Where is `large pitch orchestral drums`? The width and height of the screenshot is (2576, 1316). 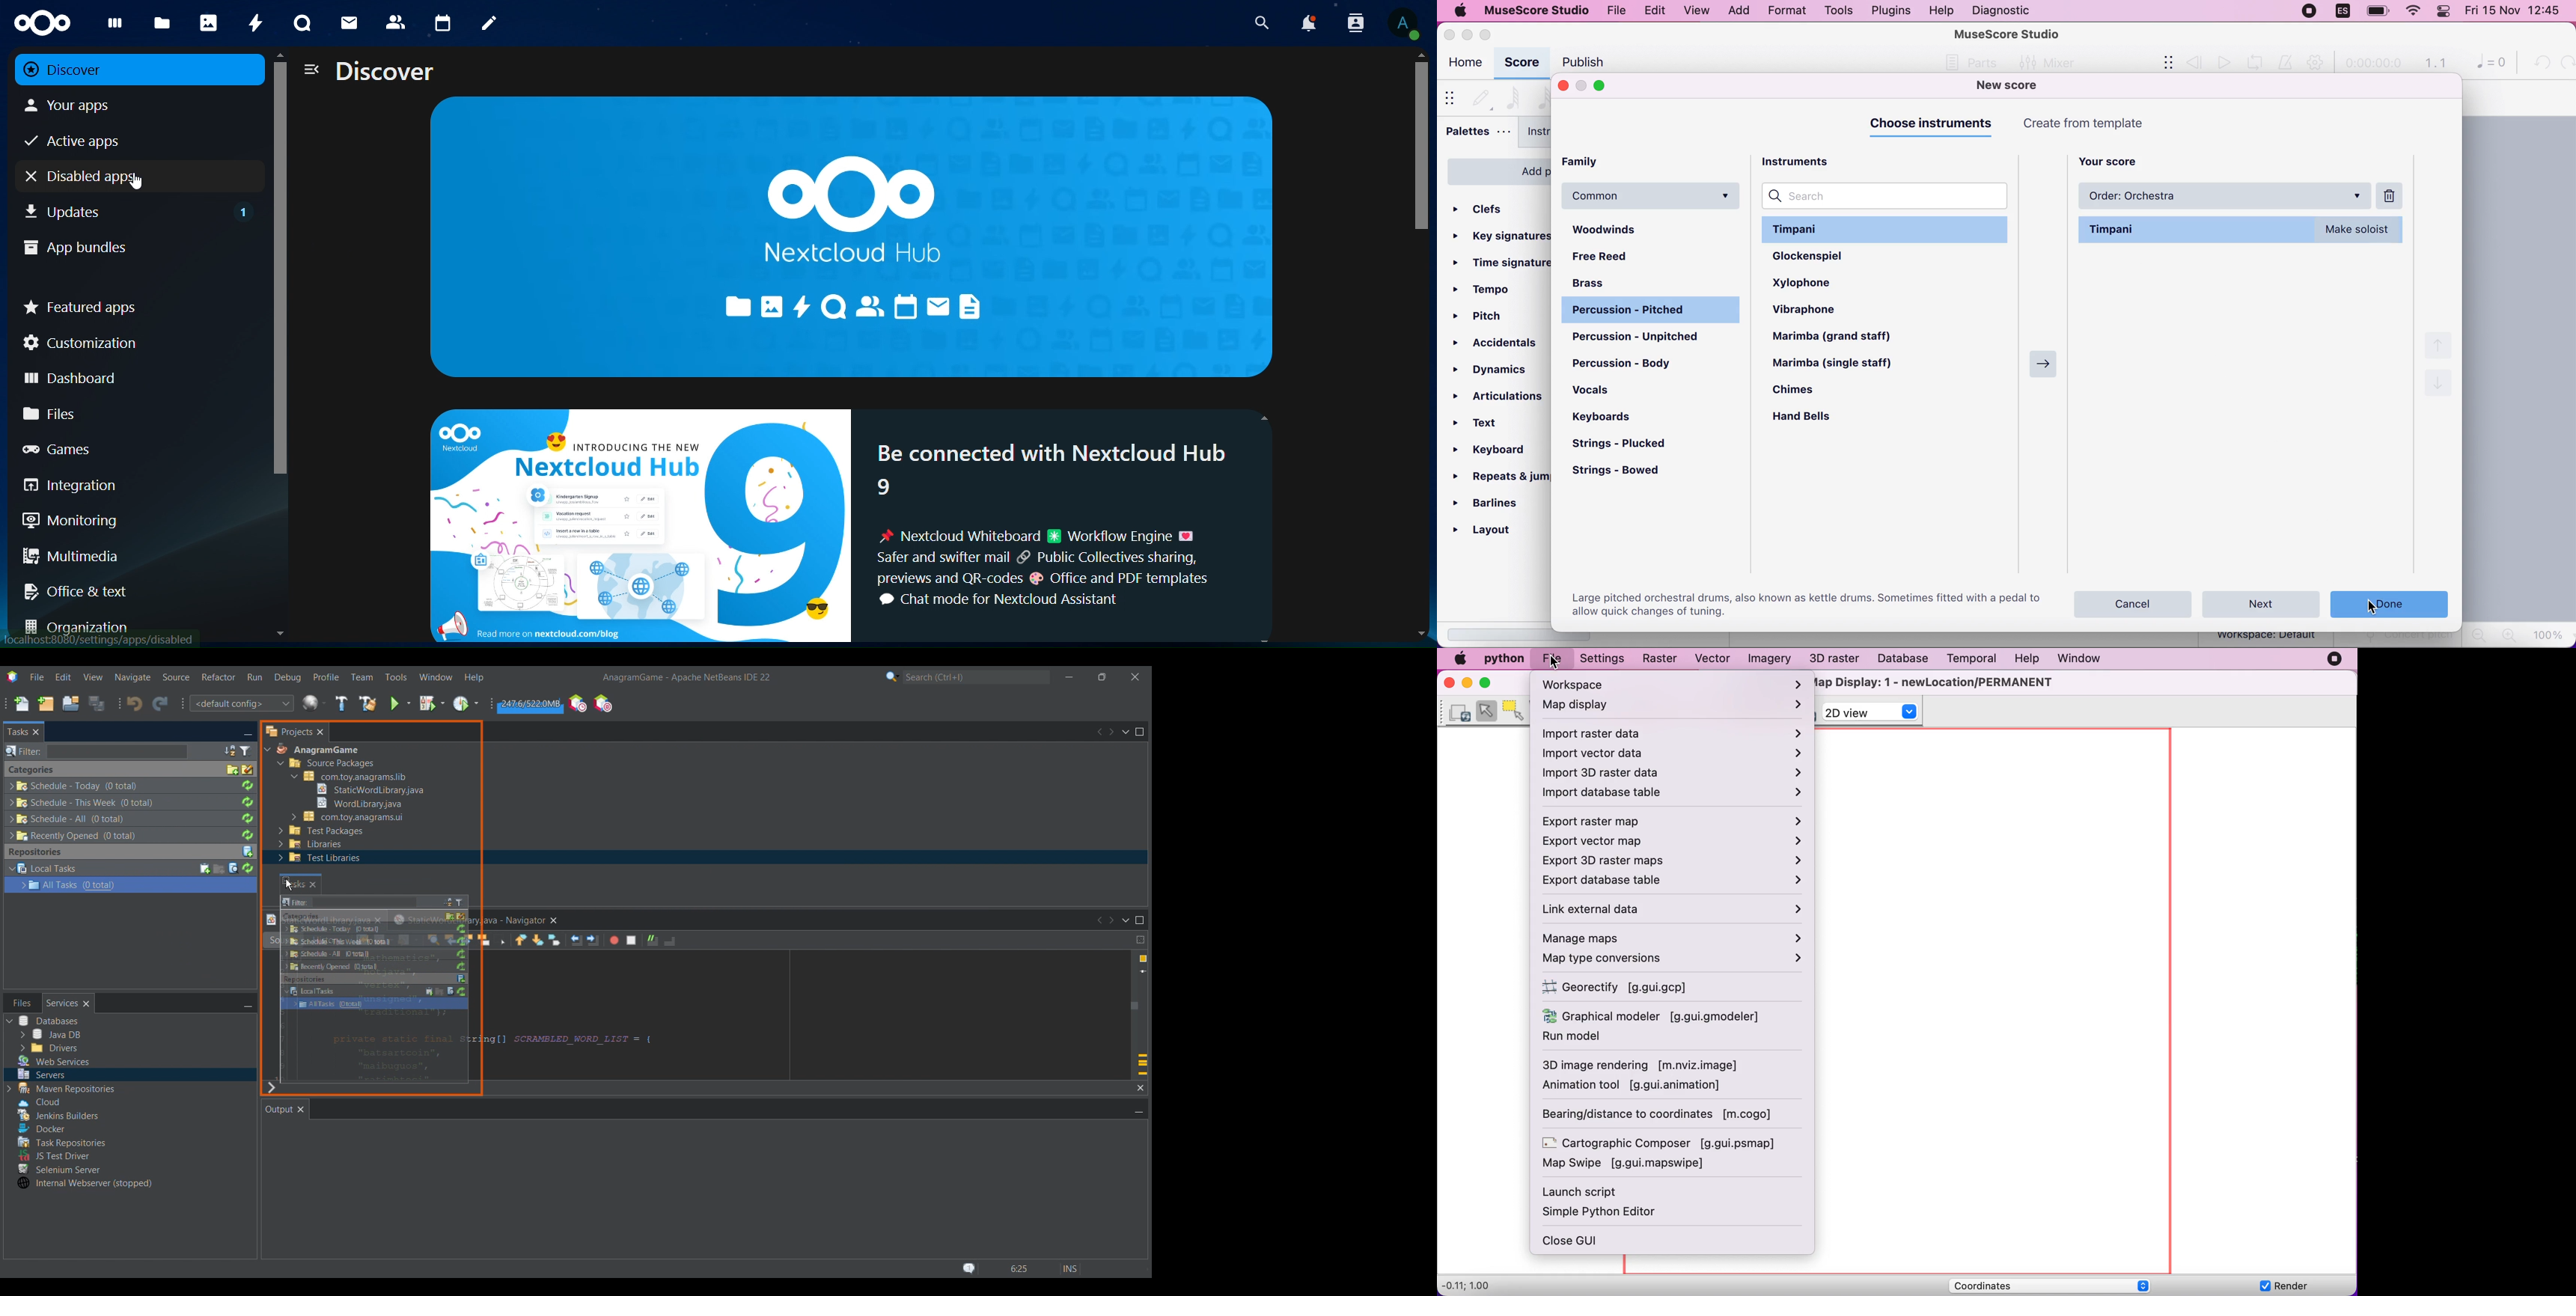
large pitch orchestral drums is located at coordinates (1811, 602).